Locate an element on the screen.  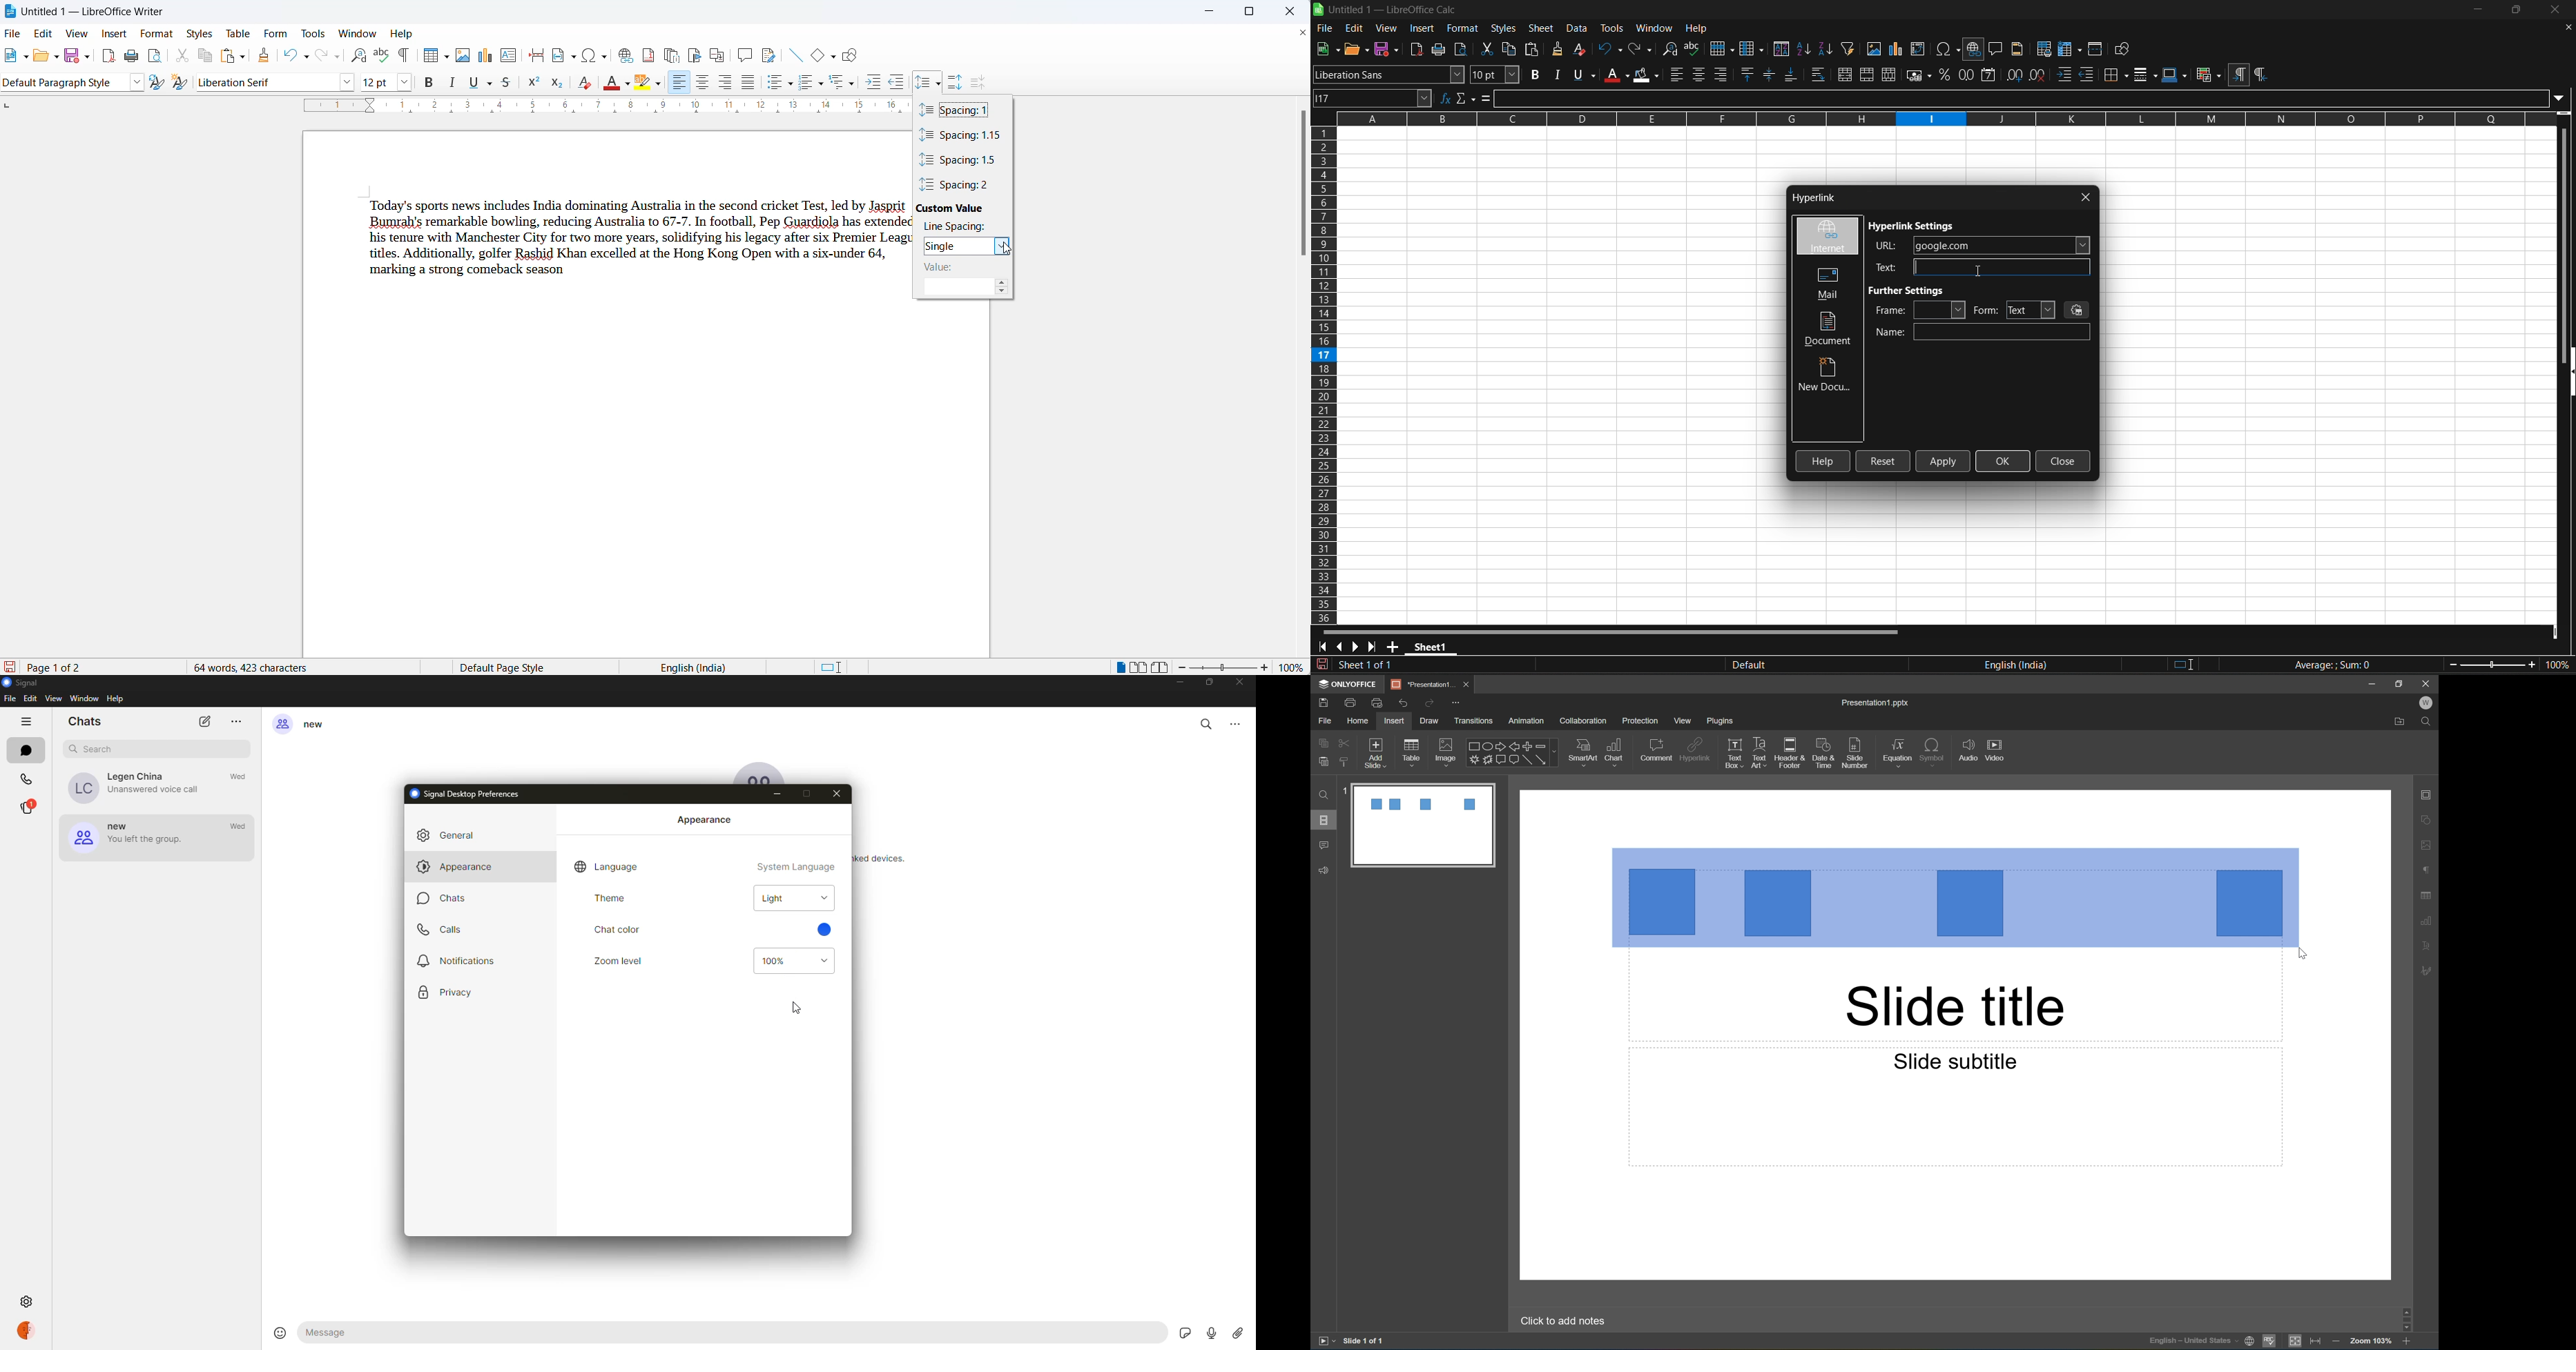
insert chrt is located at coordinates (1899, 49).